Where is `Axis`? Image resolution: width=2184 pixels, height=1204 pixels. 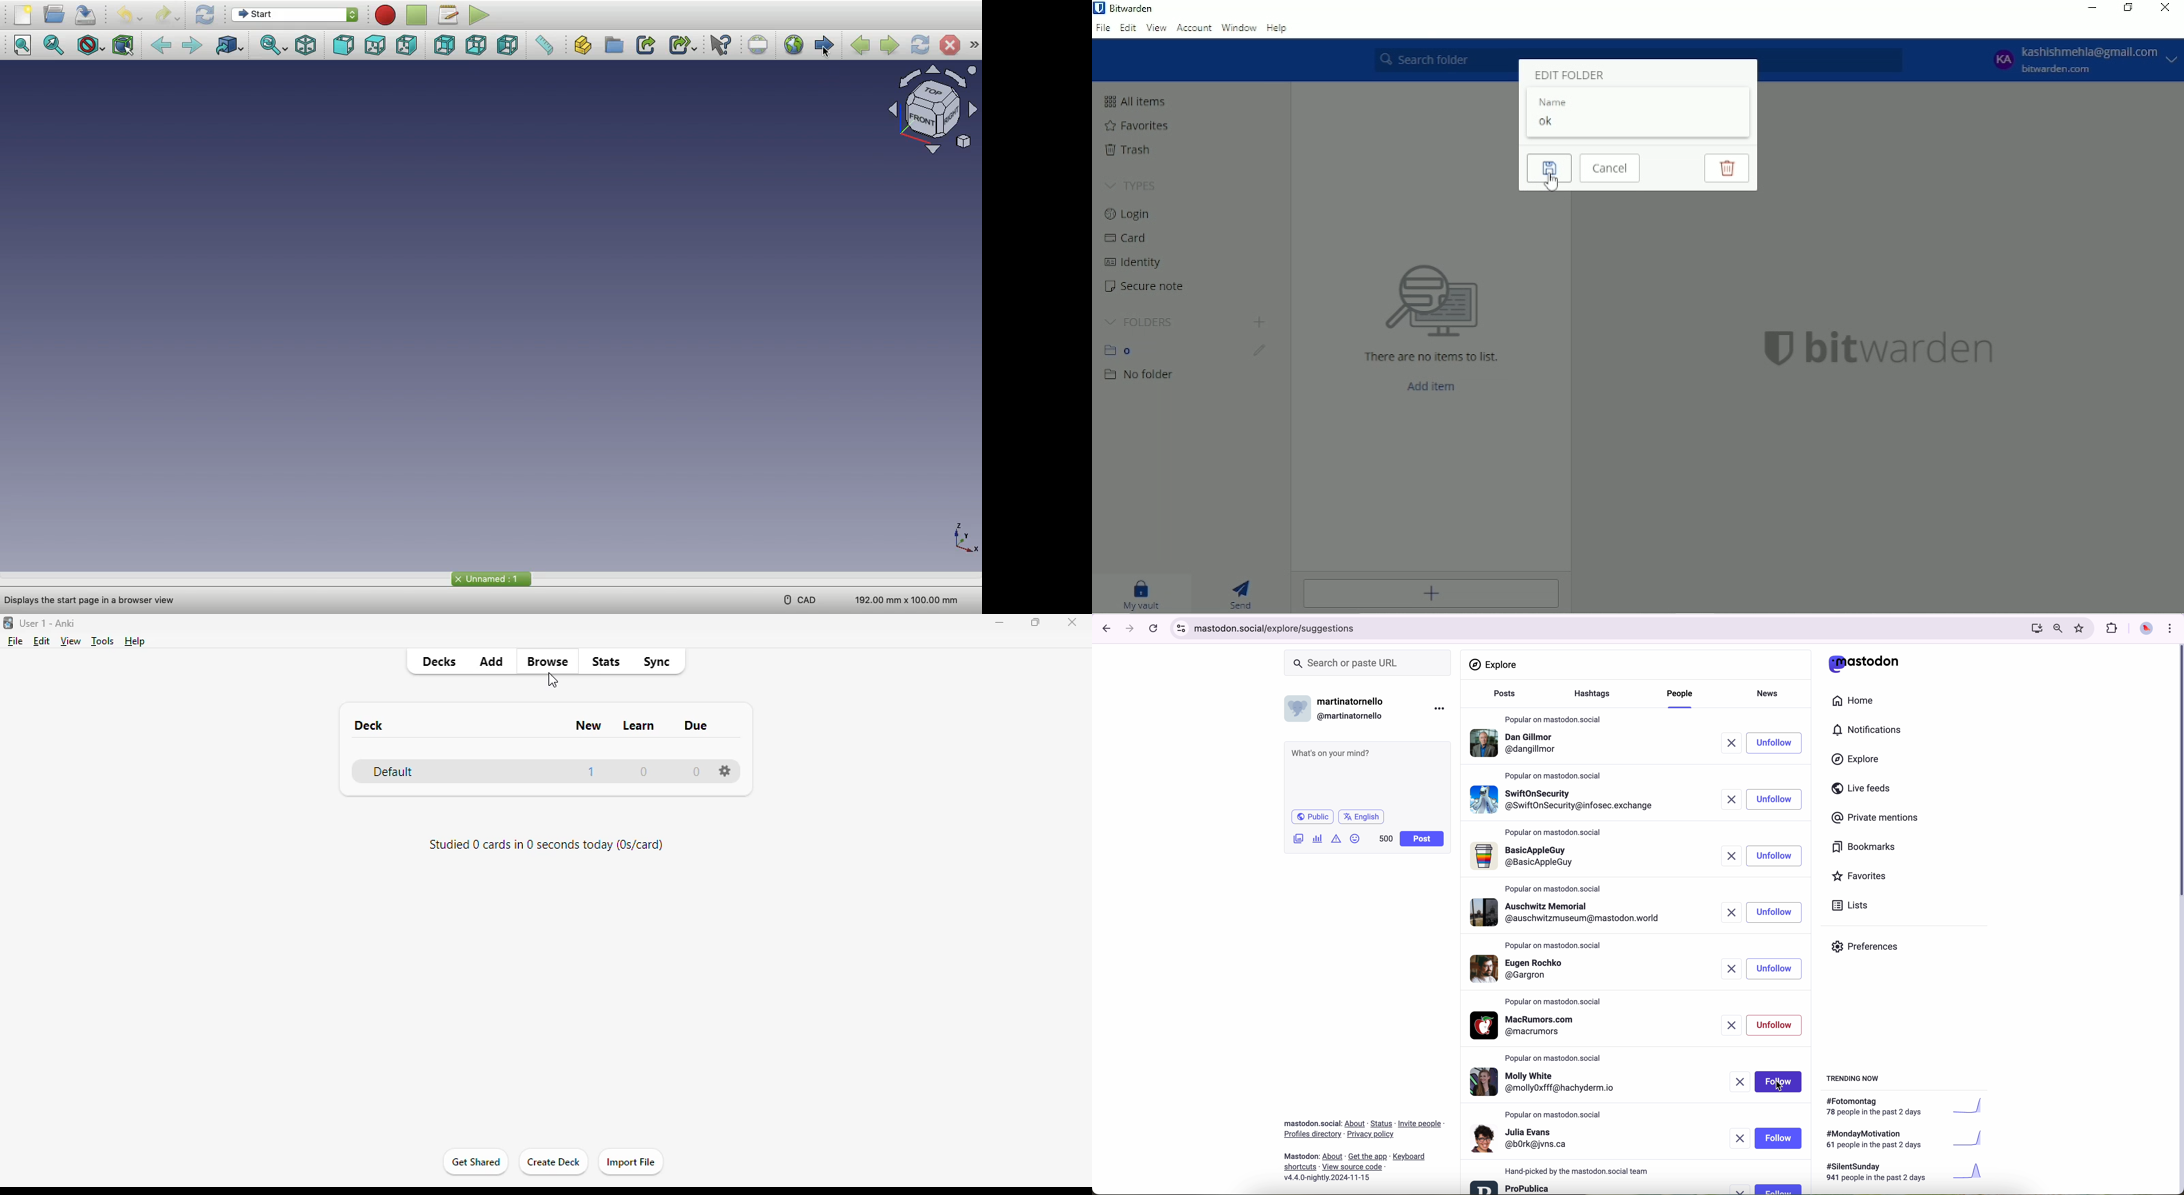 Axis is located at coordinates (961, 535).